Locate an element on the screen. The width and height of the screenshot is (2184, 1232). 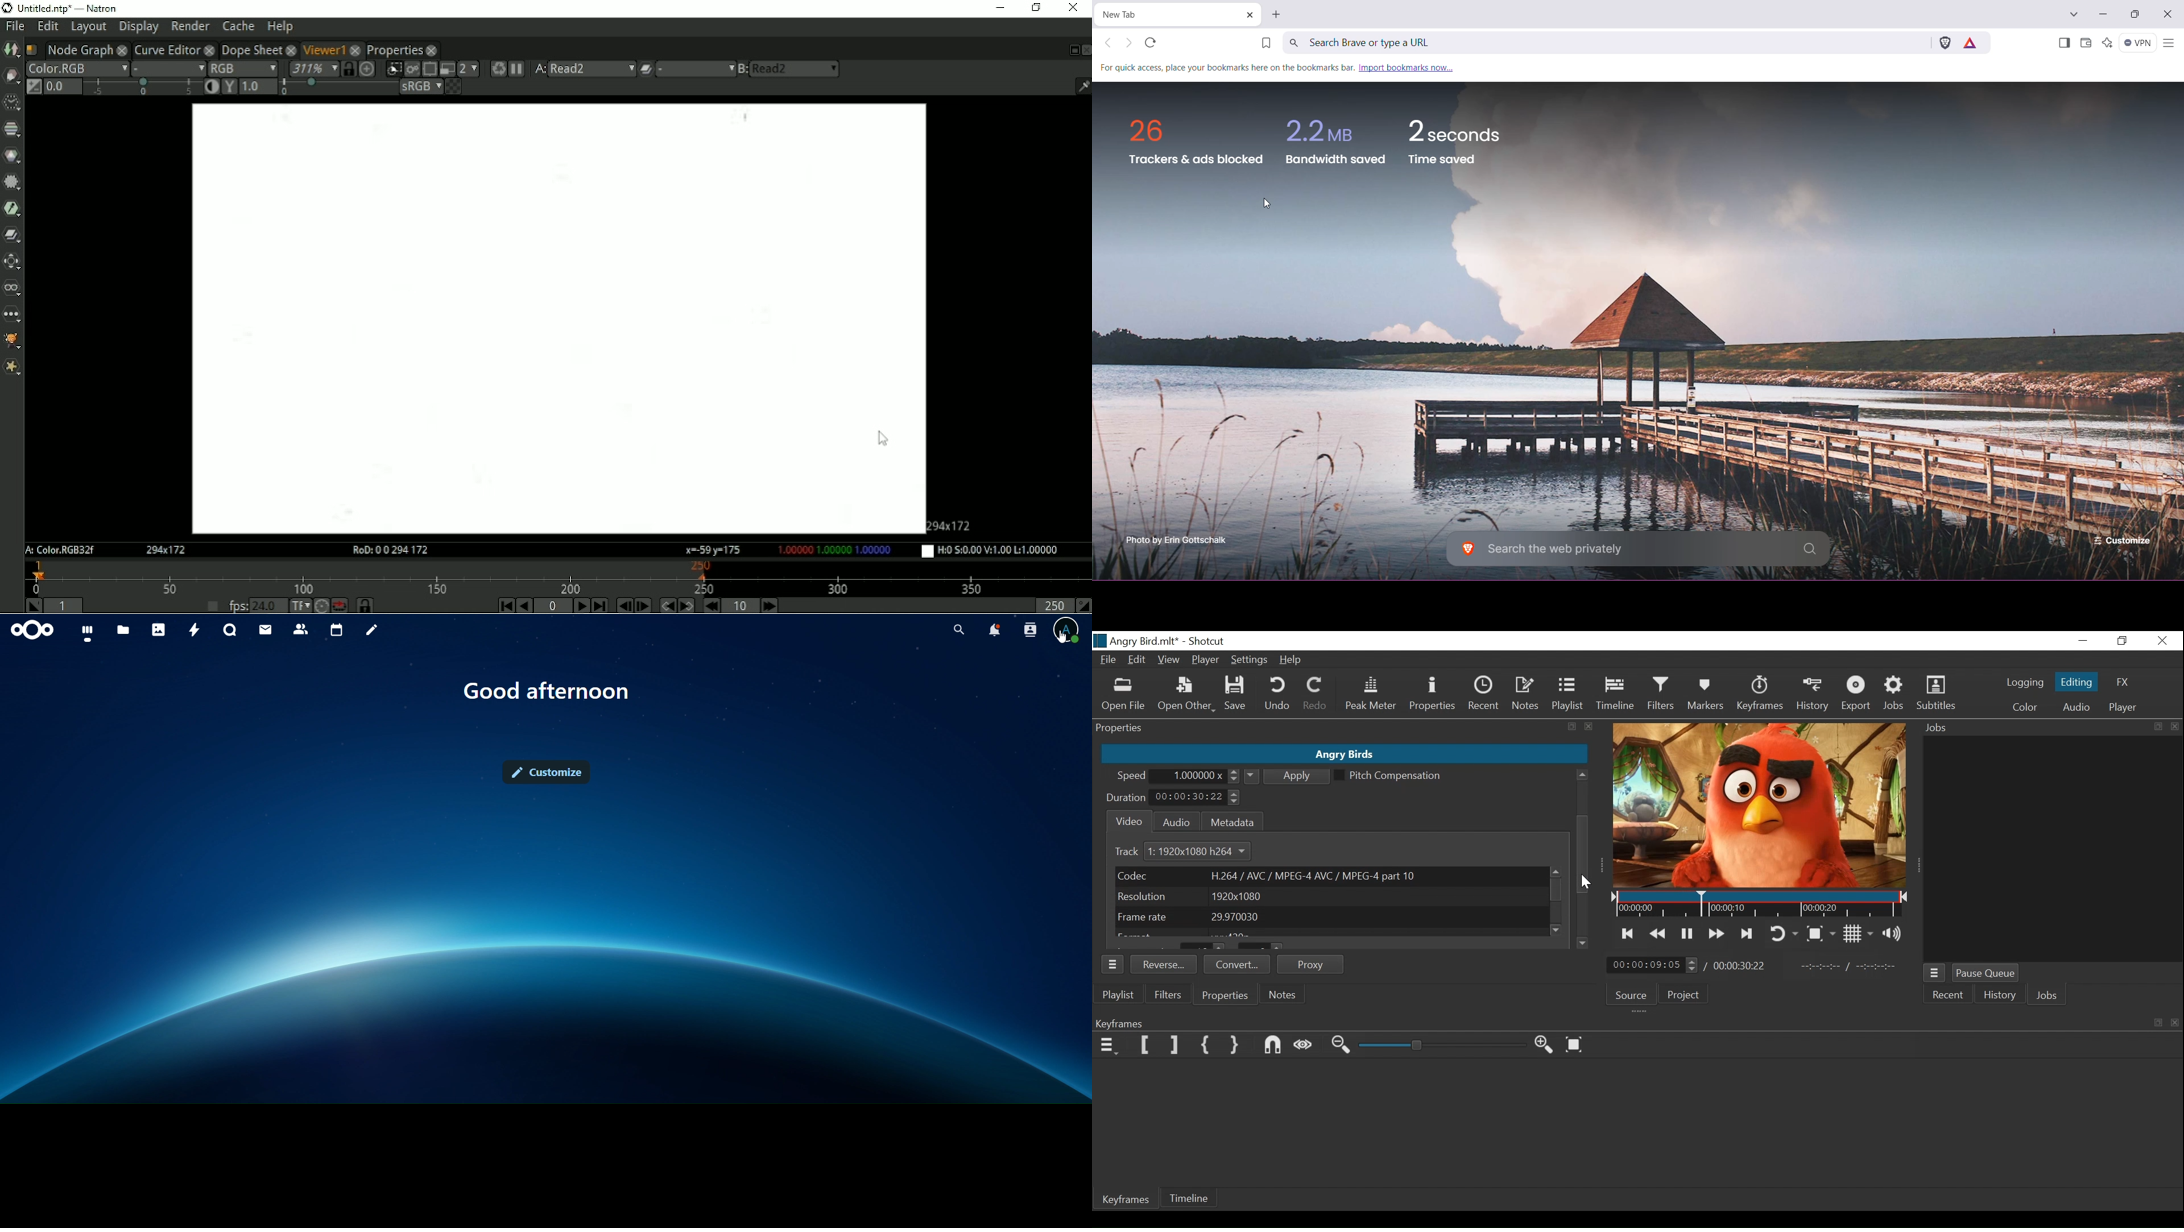
Minimize is located at coordinates (2083, 641).